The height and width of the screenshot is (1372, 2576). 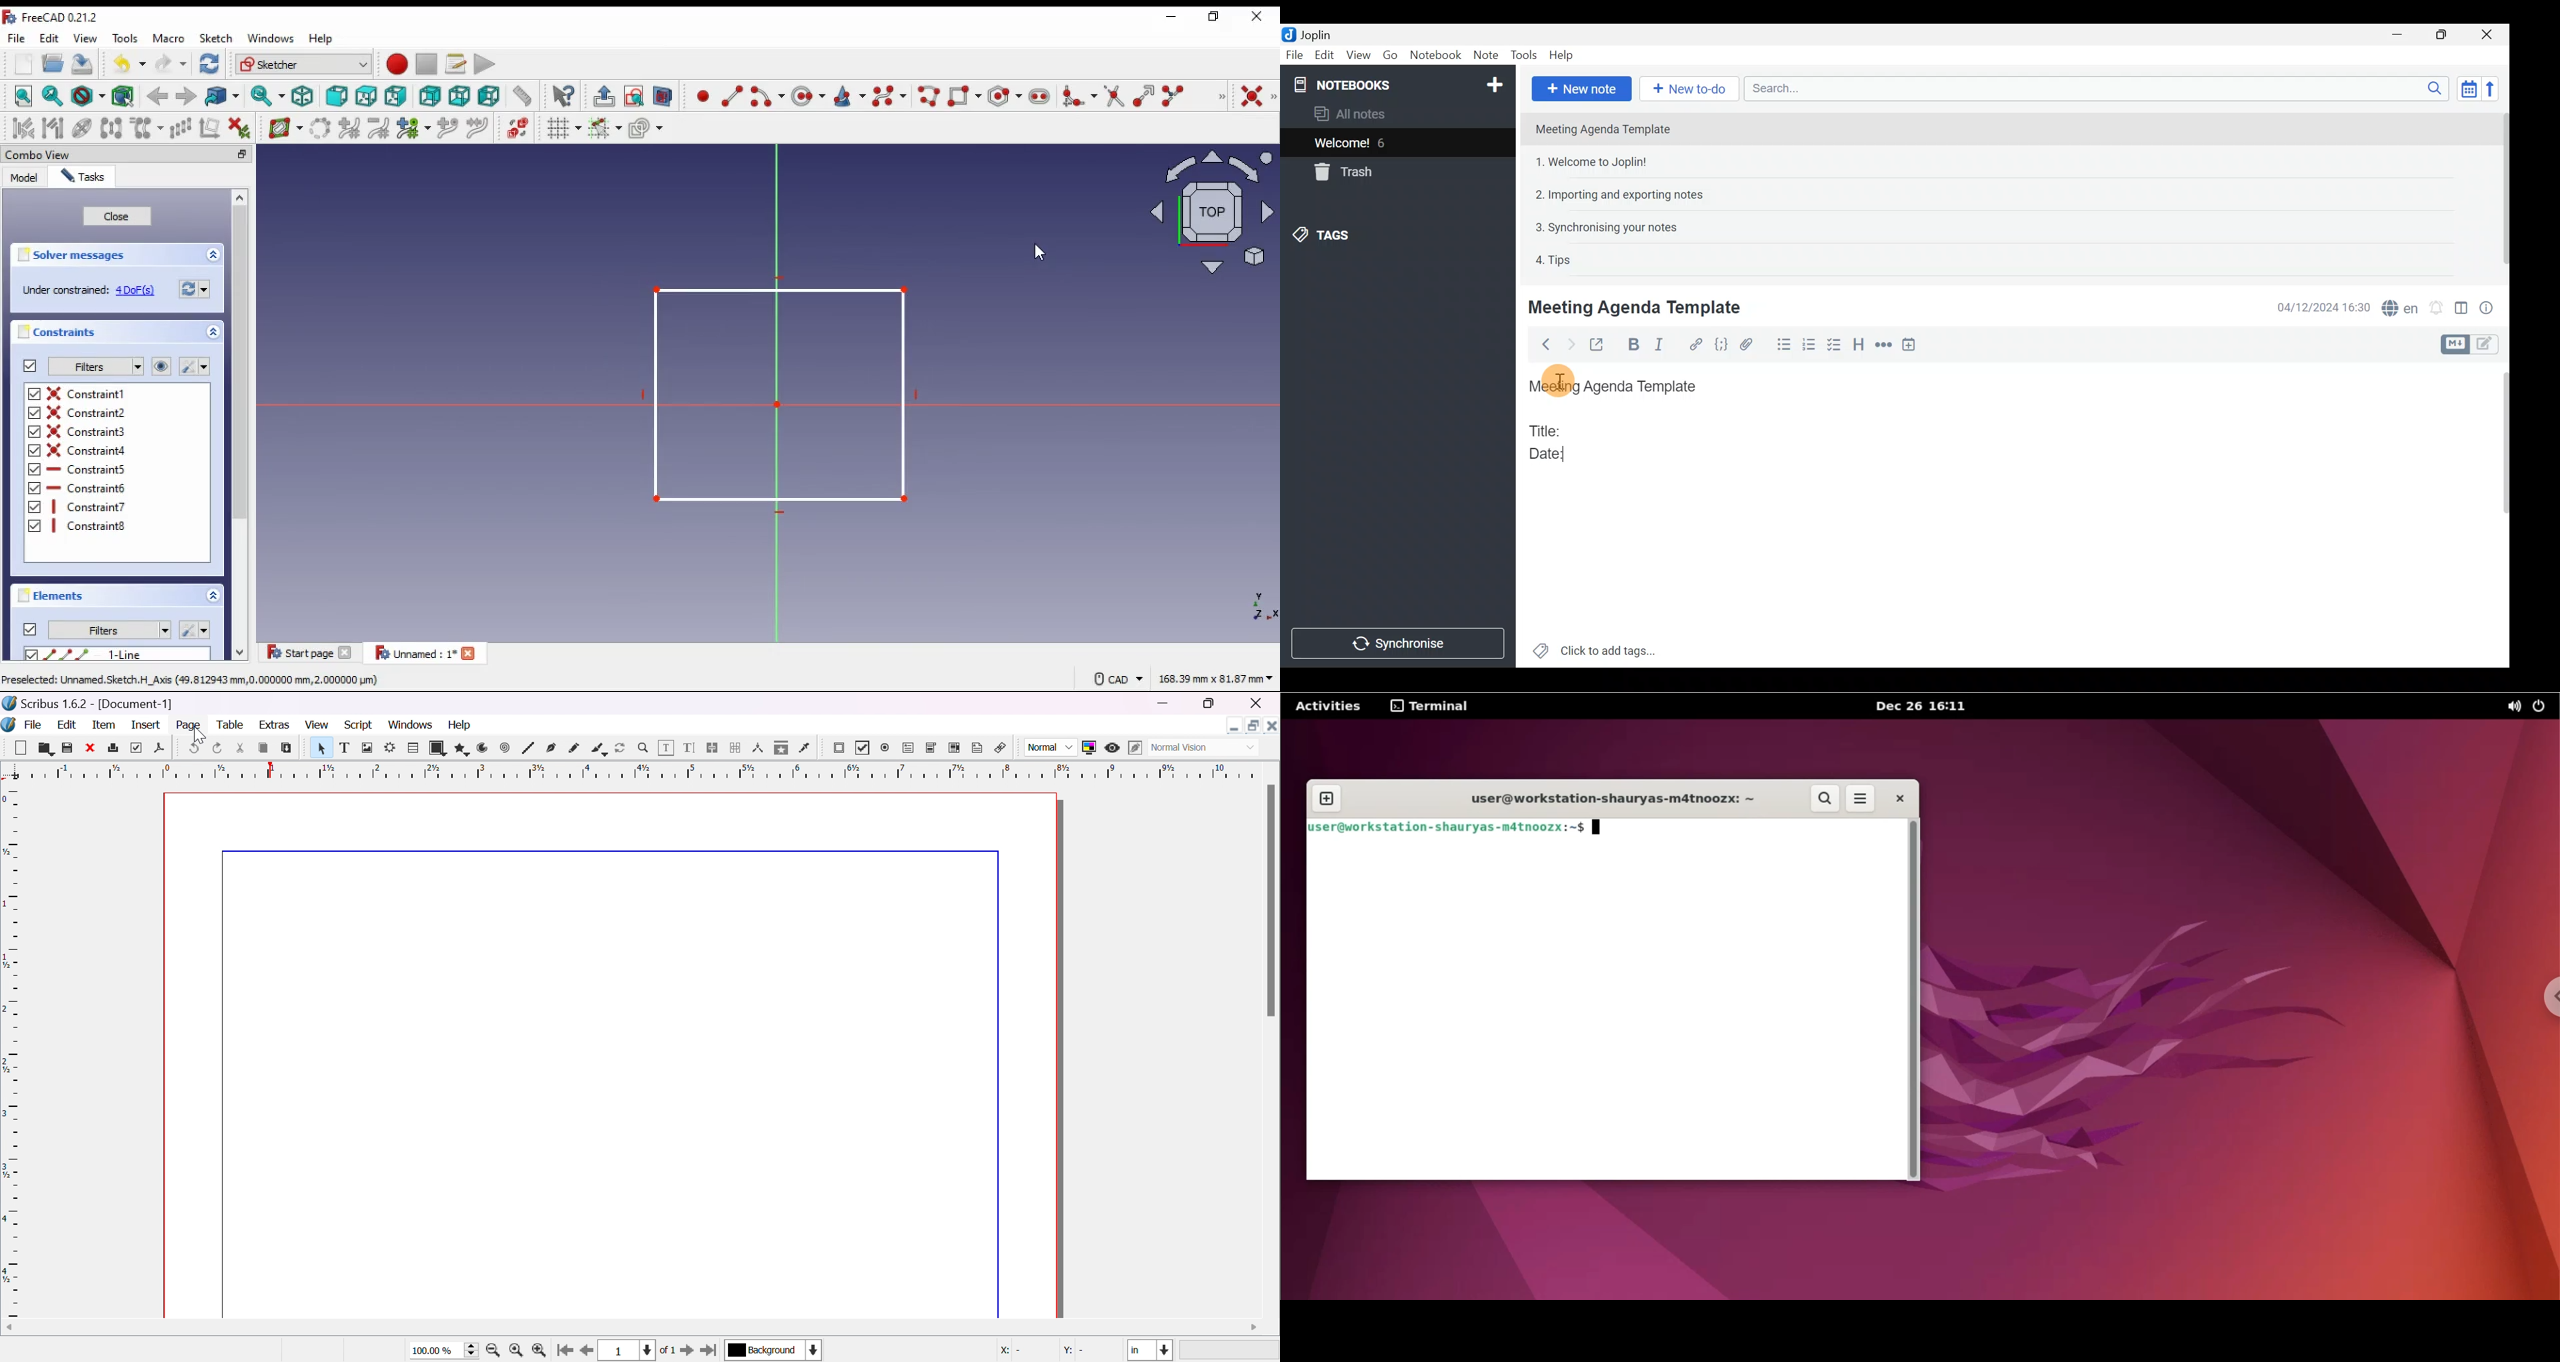 What do you see at coordinates (886, 748) in the screenshot?
I see `PDF radio button` at bounding box center [886, 748].